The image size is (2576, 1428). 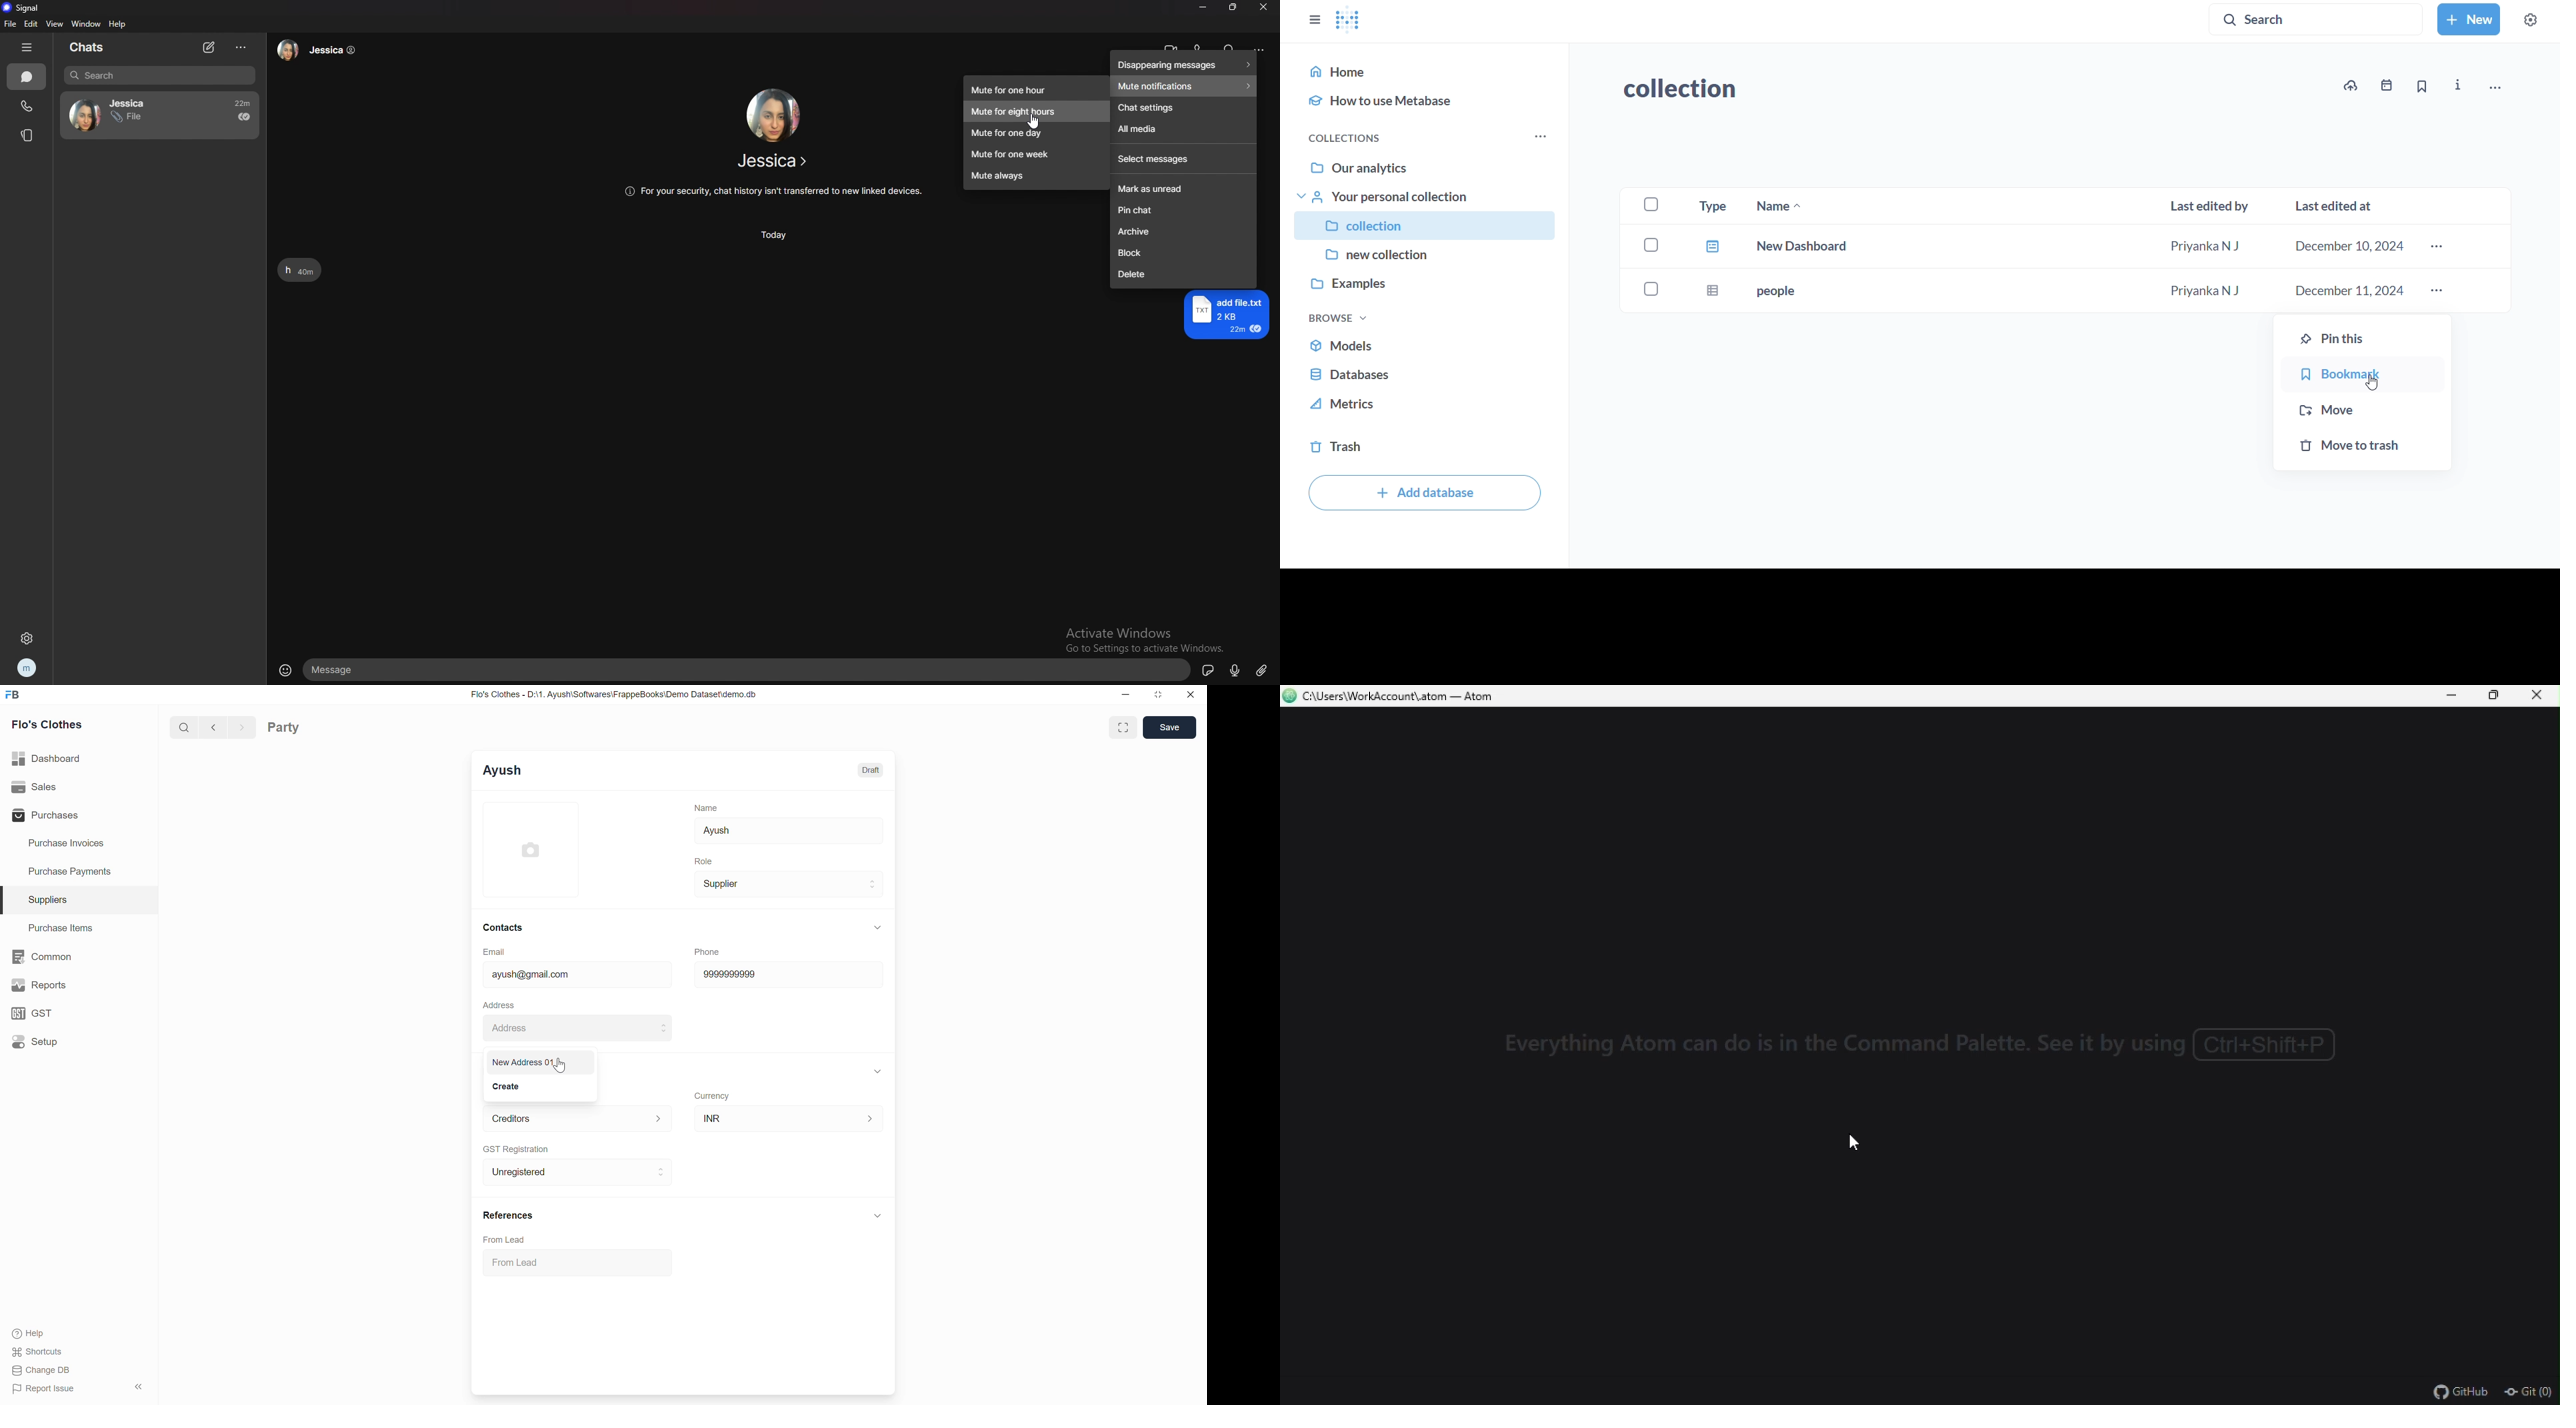 I want to click on References, so click(x=509, y=1215).